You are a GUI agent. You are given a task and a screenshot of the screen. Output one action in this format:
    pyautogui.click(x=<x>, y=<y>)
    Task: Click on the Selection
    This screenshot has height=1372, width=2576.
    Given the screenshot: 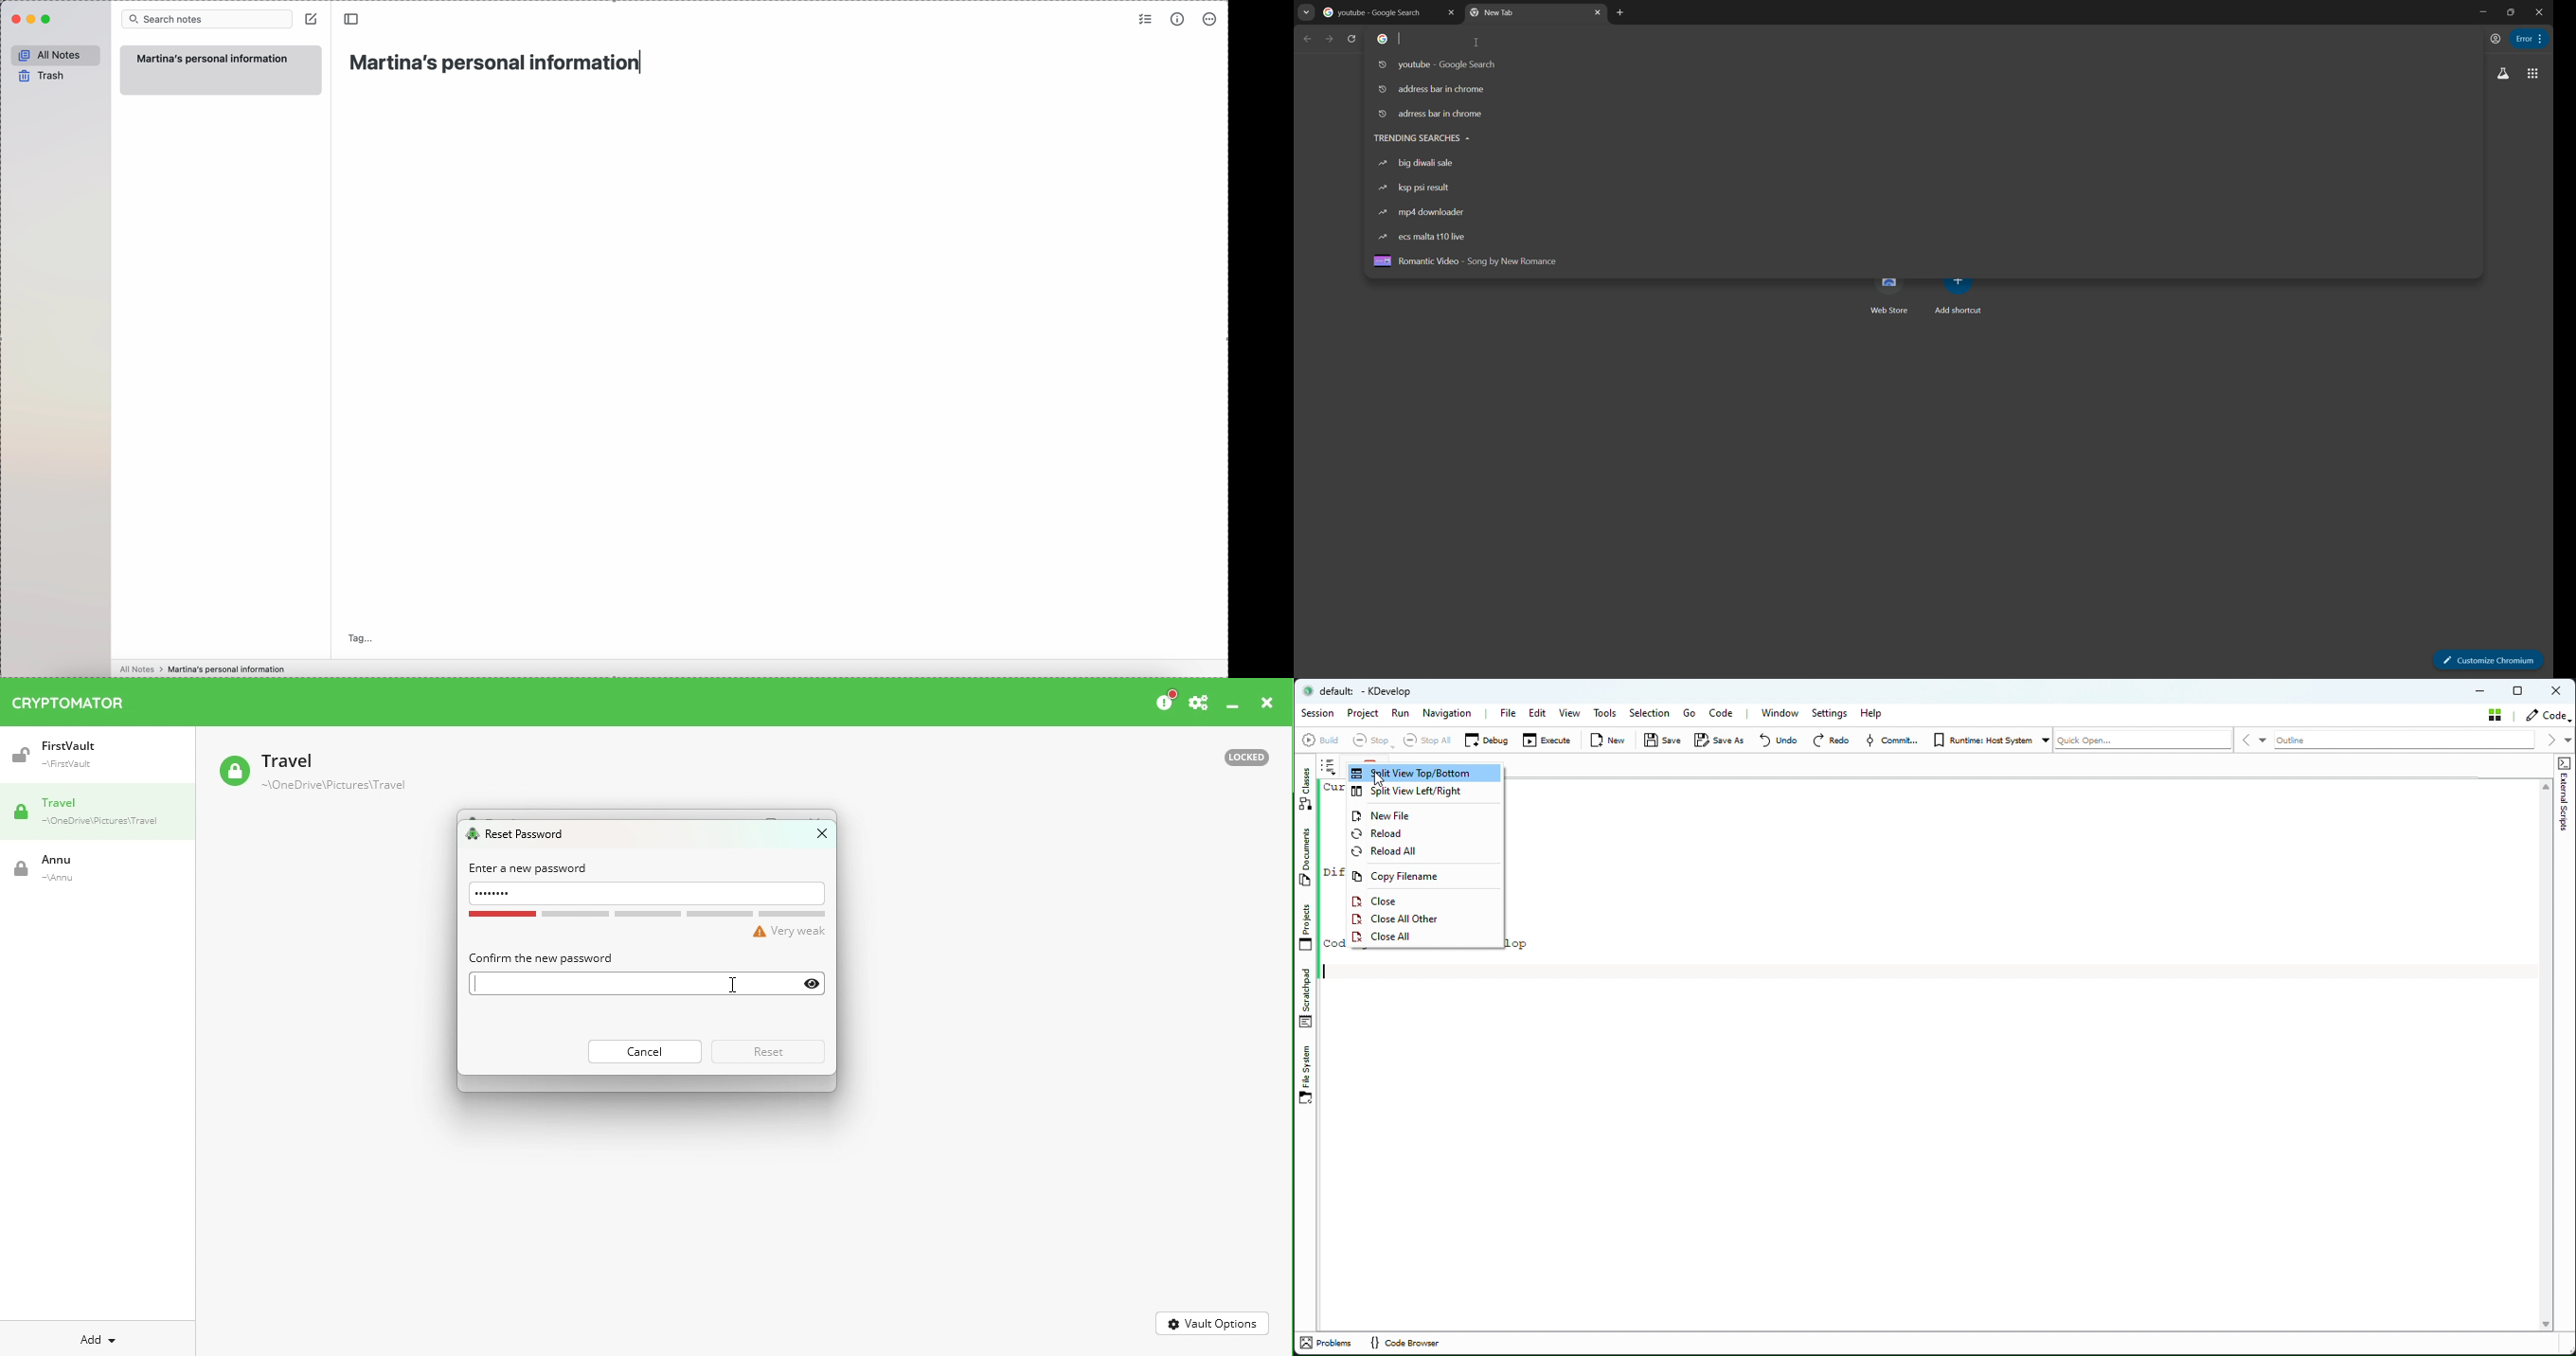 What is the action you would take?
    pyautogui.click(x=1649, y=714)
    